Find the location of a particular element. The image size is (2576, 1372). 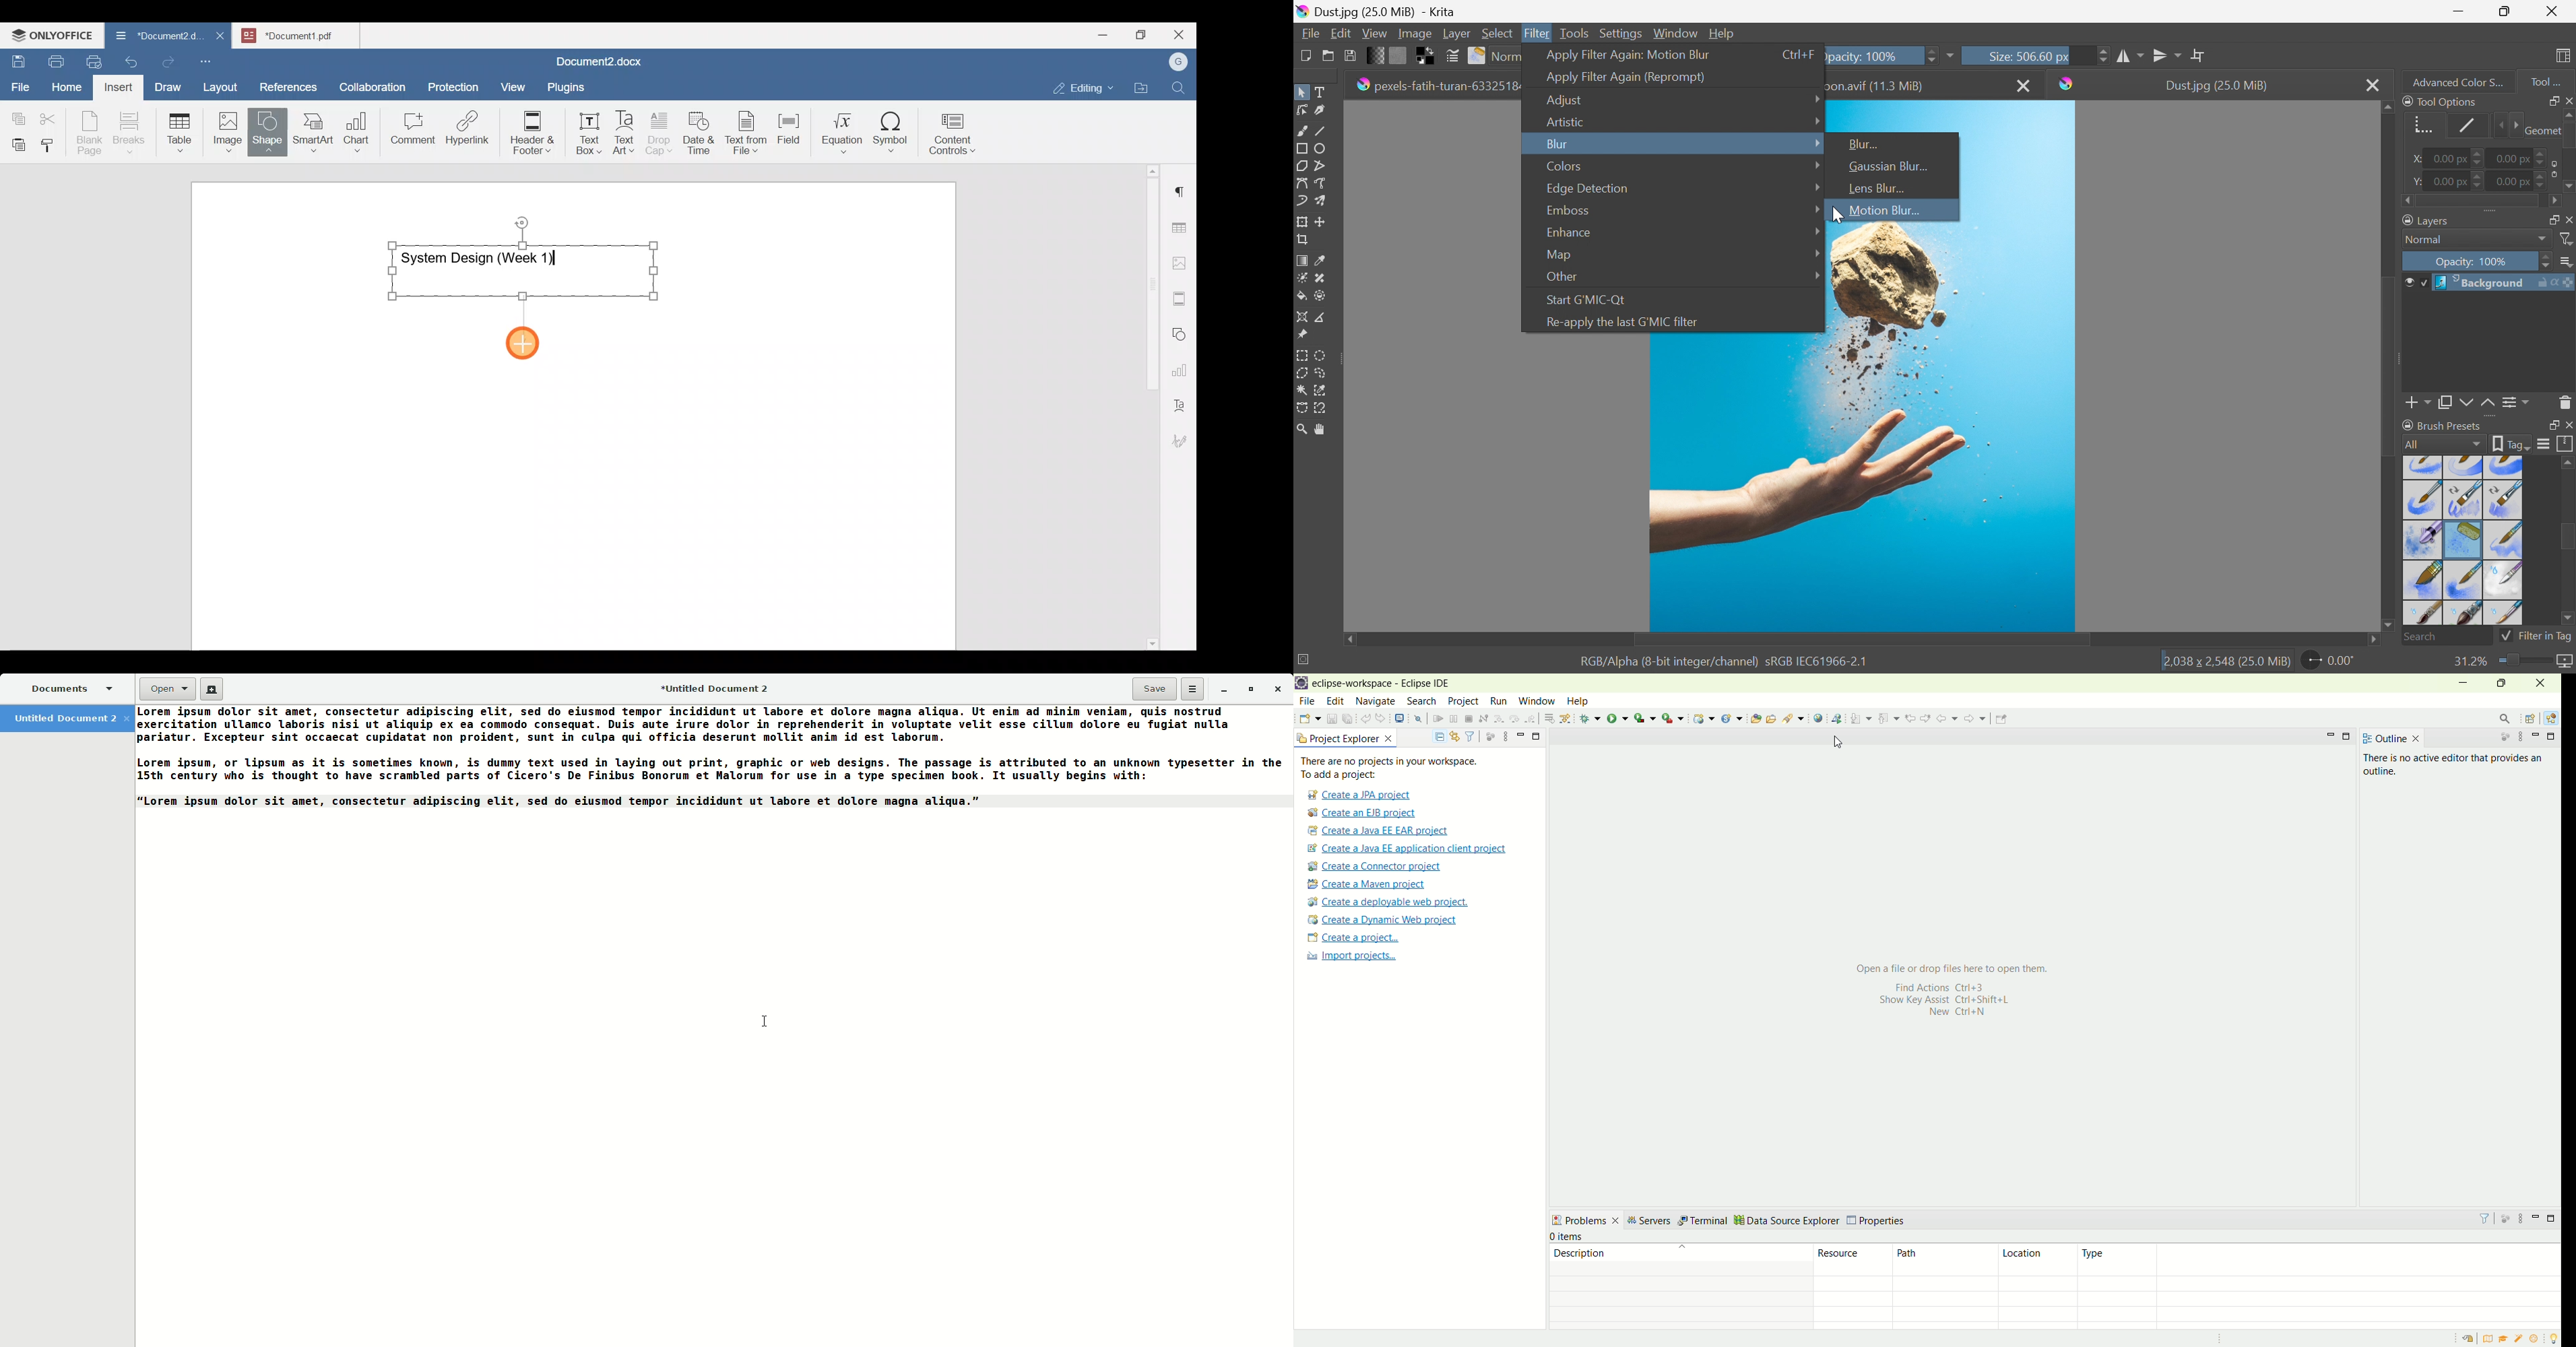

Float Docker is located at coordinates (2552, 426).